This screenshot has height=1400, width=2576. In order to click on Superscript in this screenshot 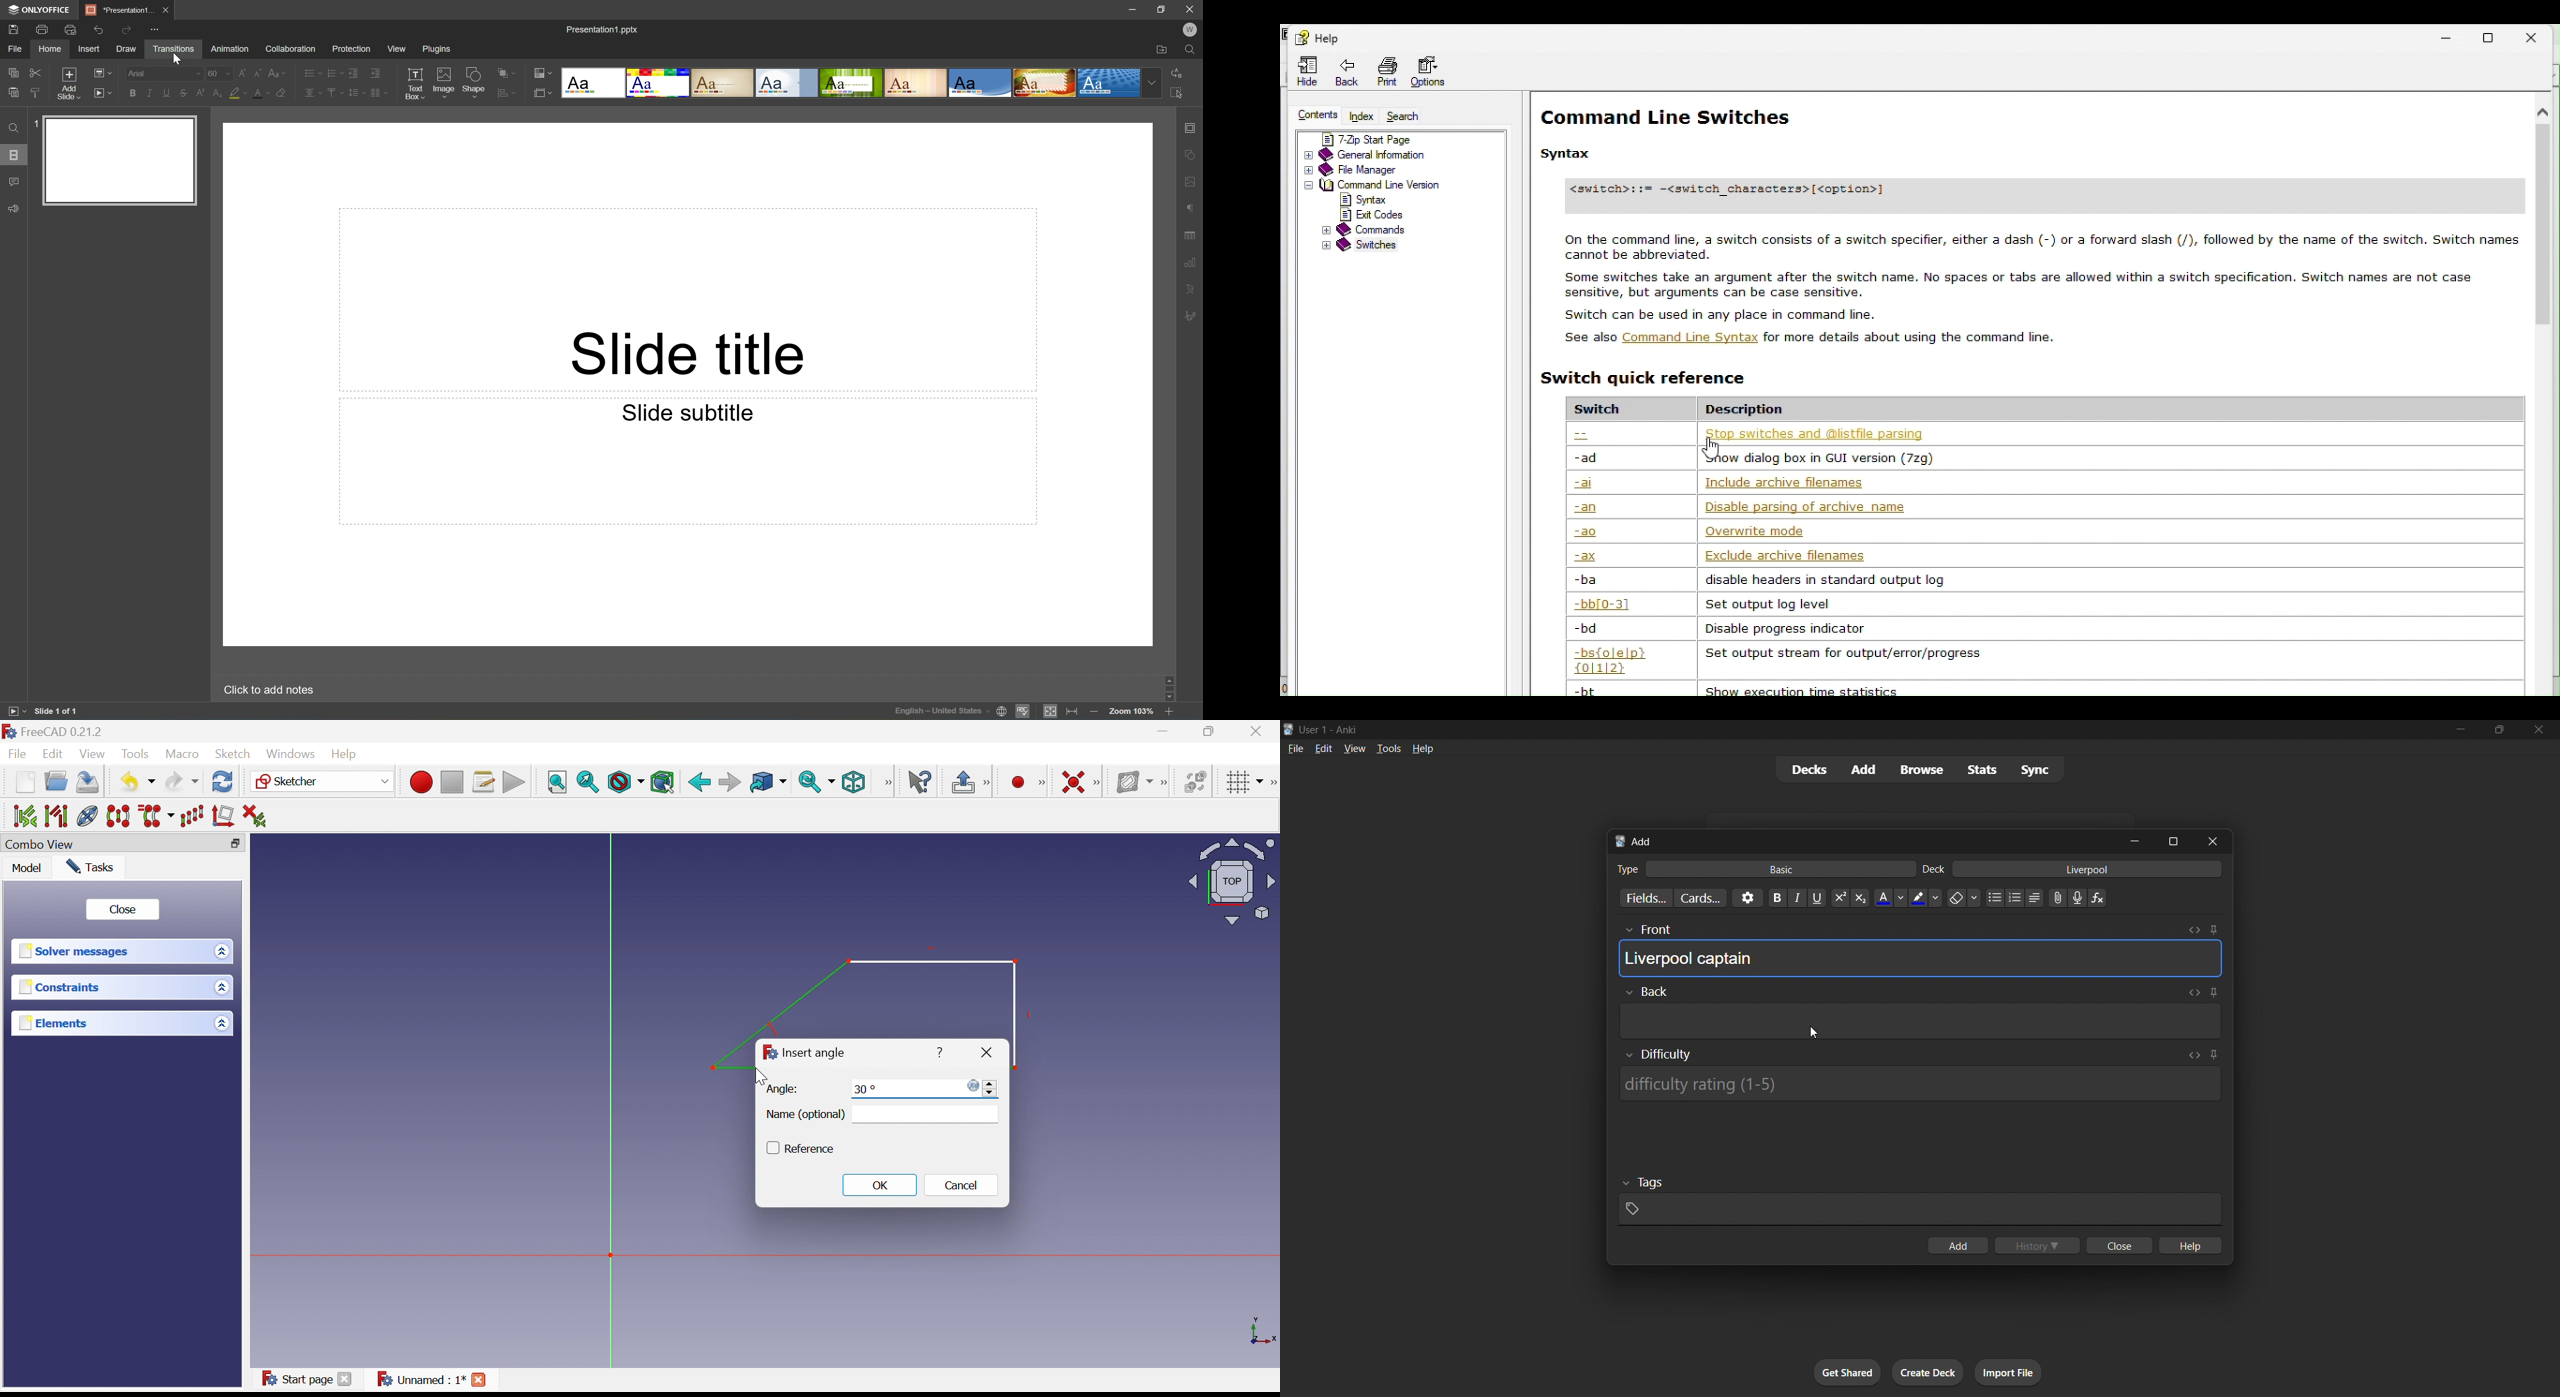, I will do `click(200, 92)`.